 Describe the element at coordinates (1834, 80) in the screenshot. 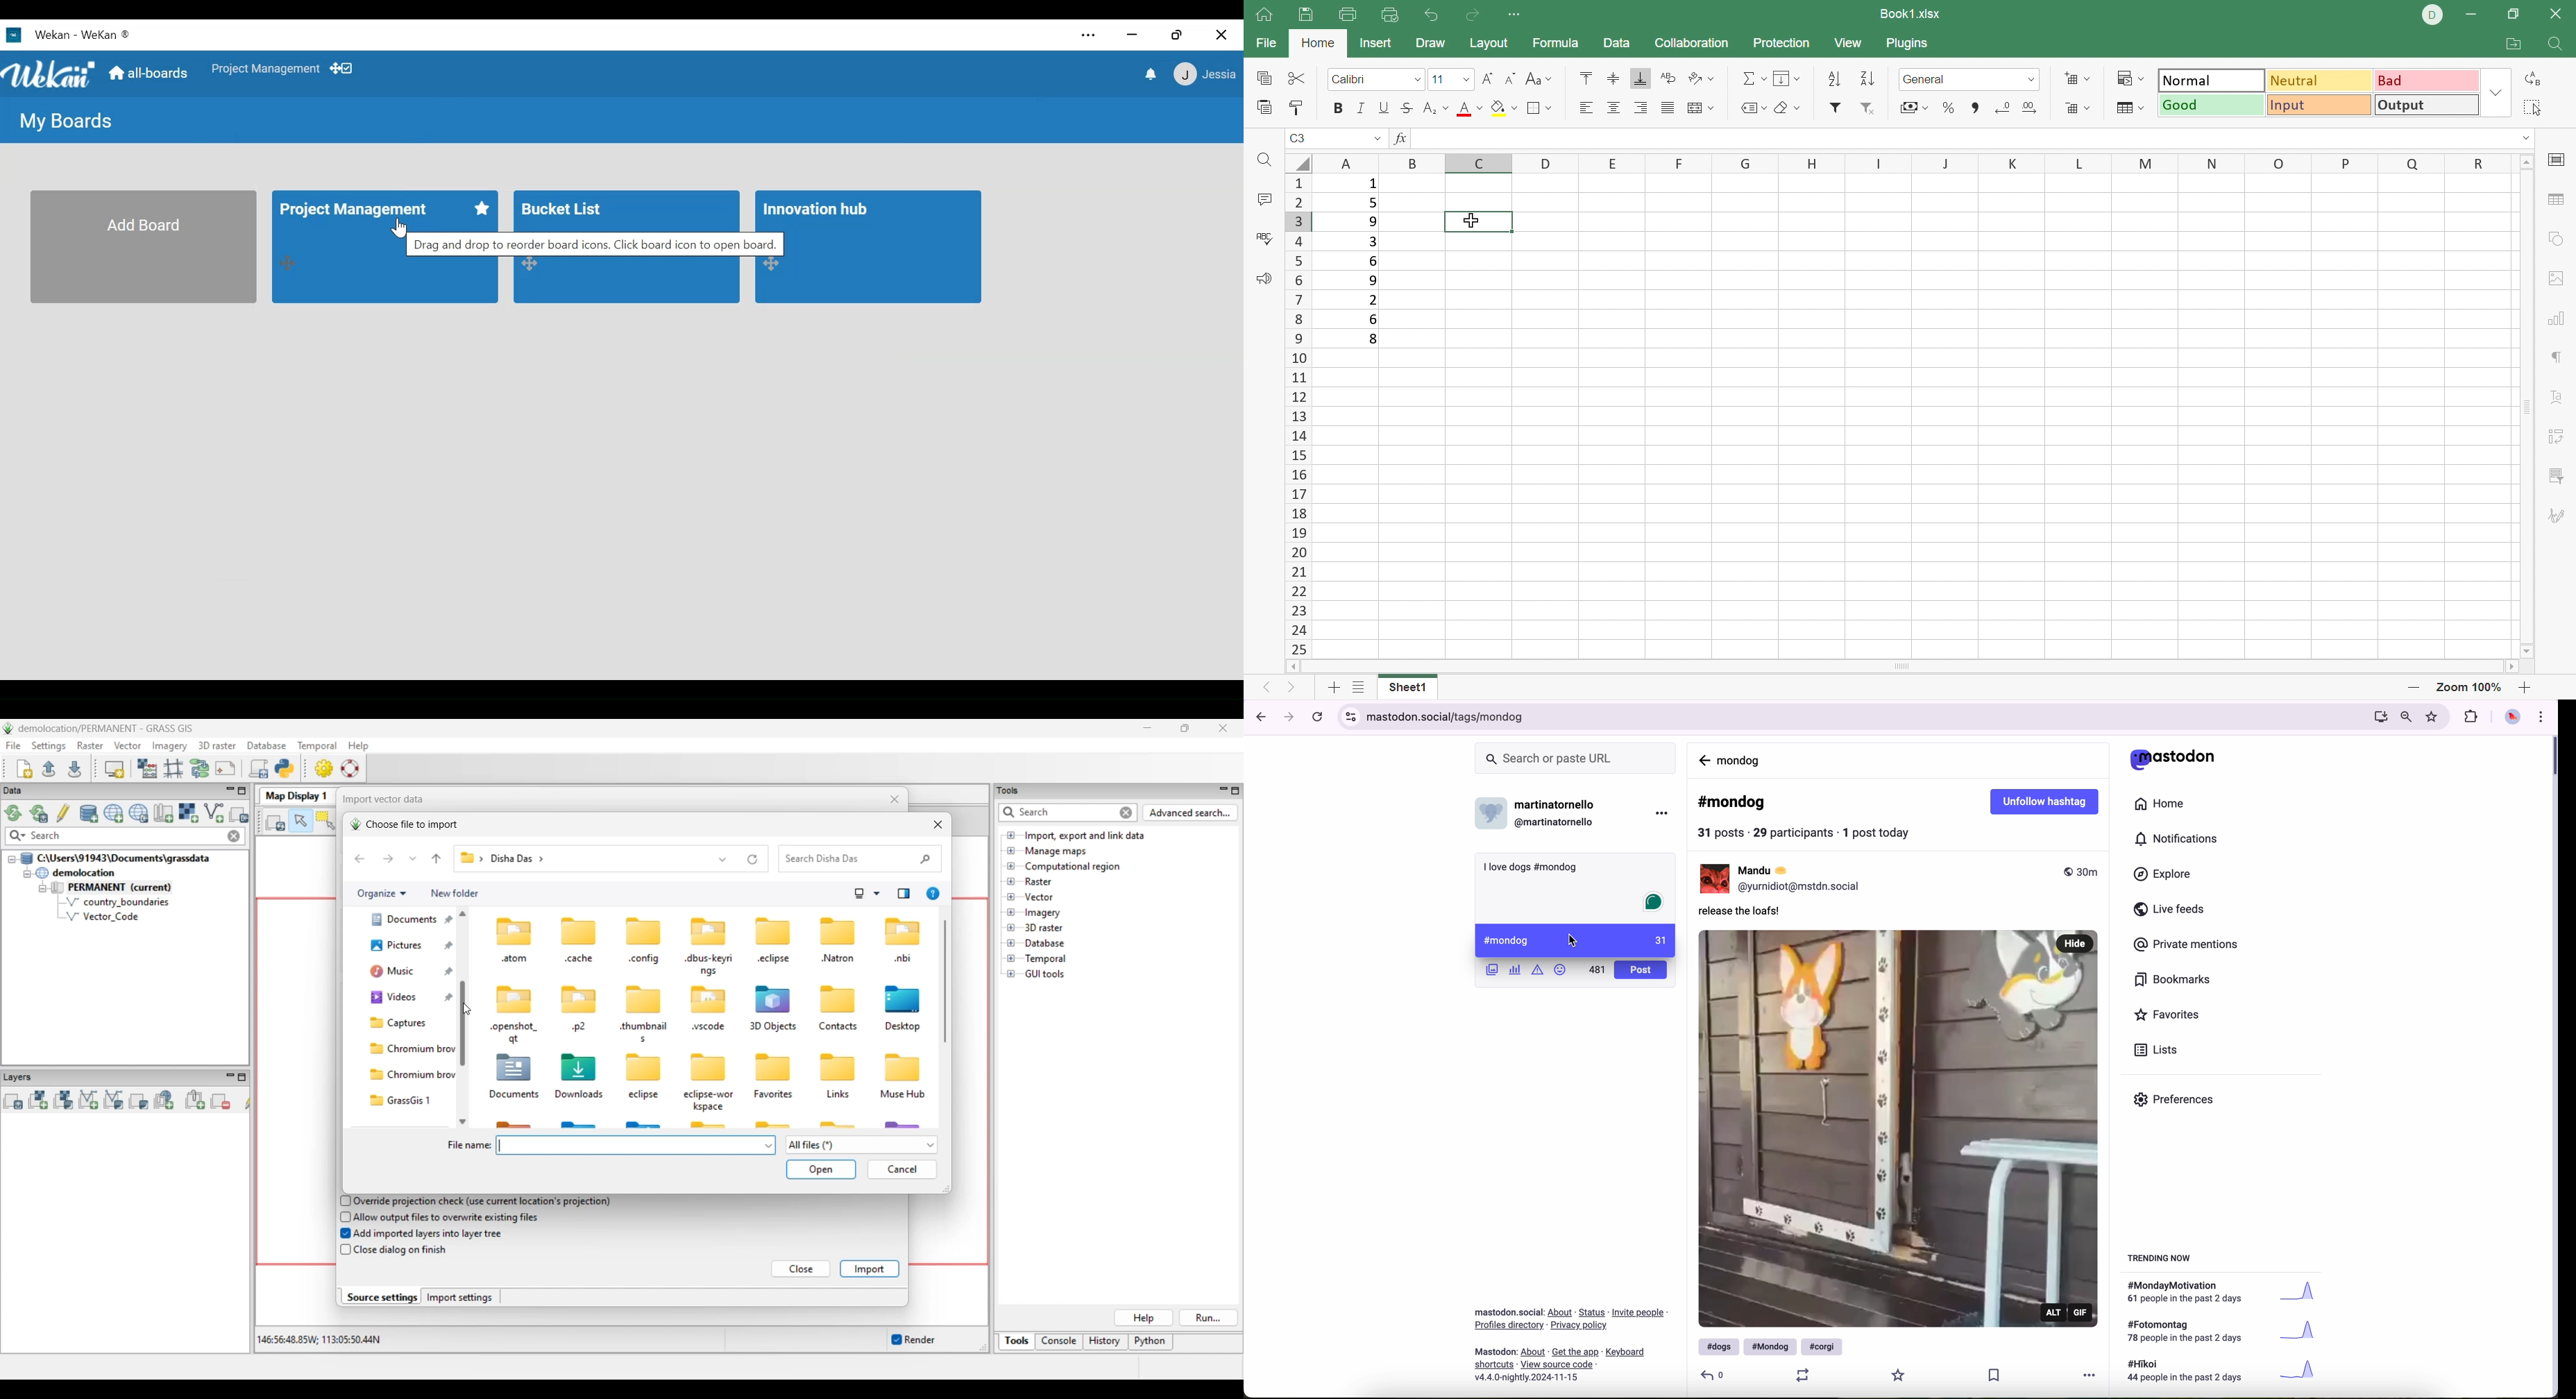

I see `Ascending order` at that location.